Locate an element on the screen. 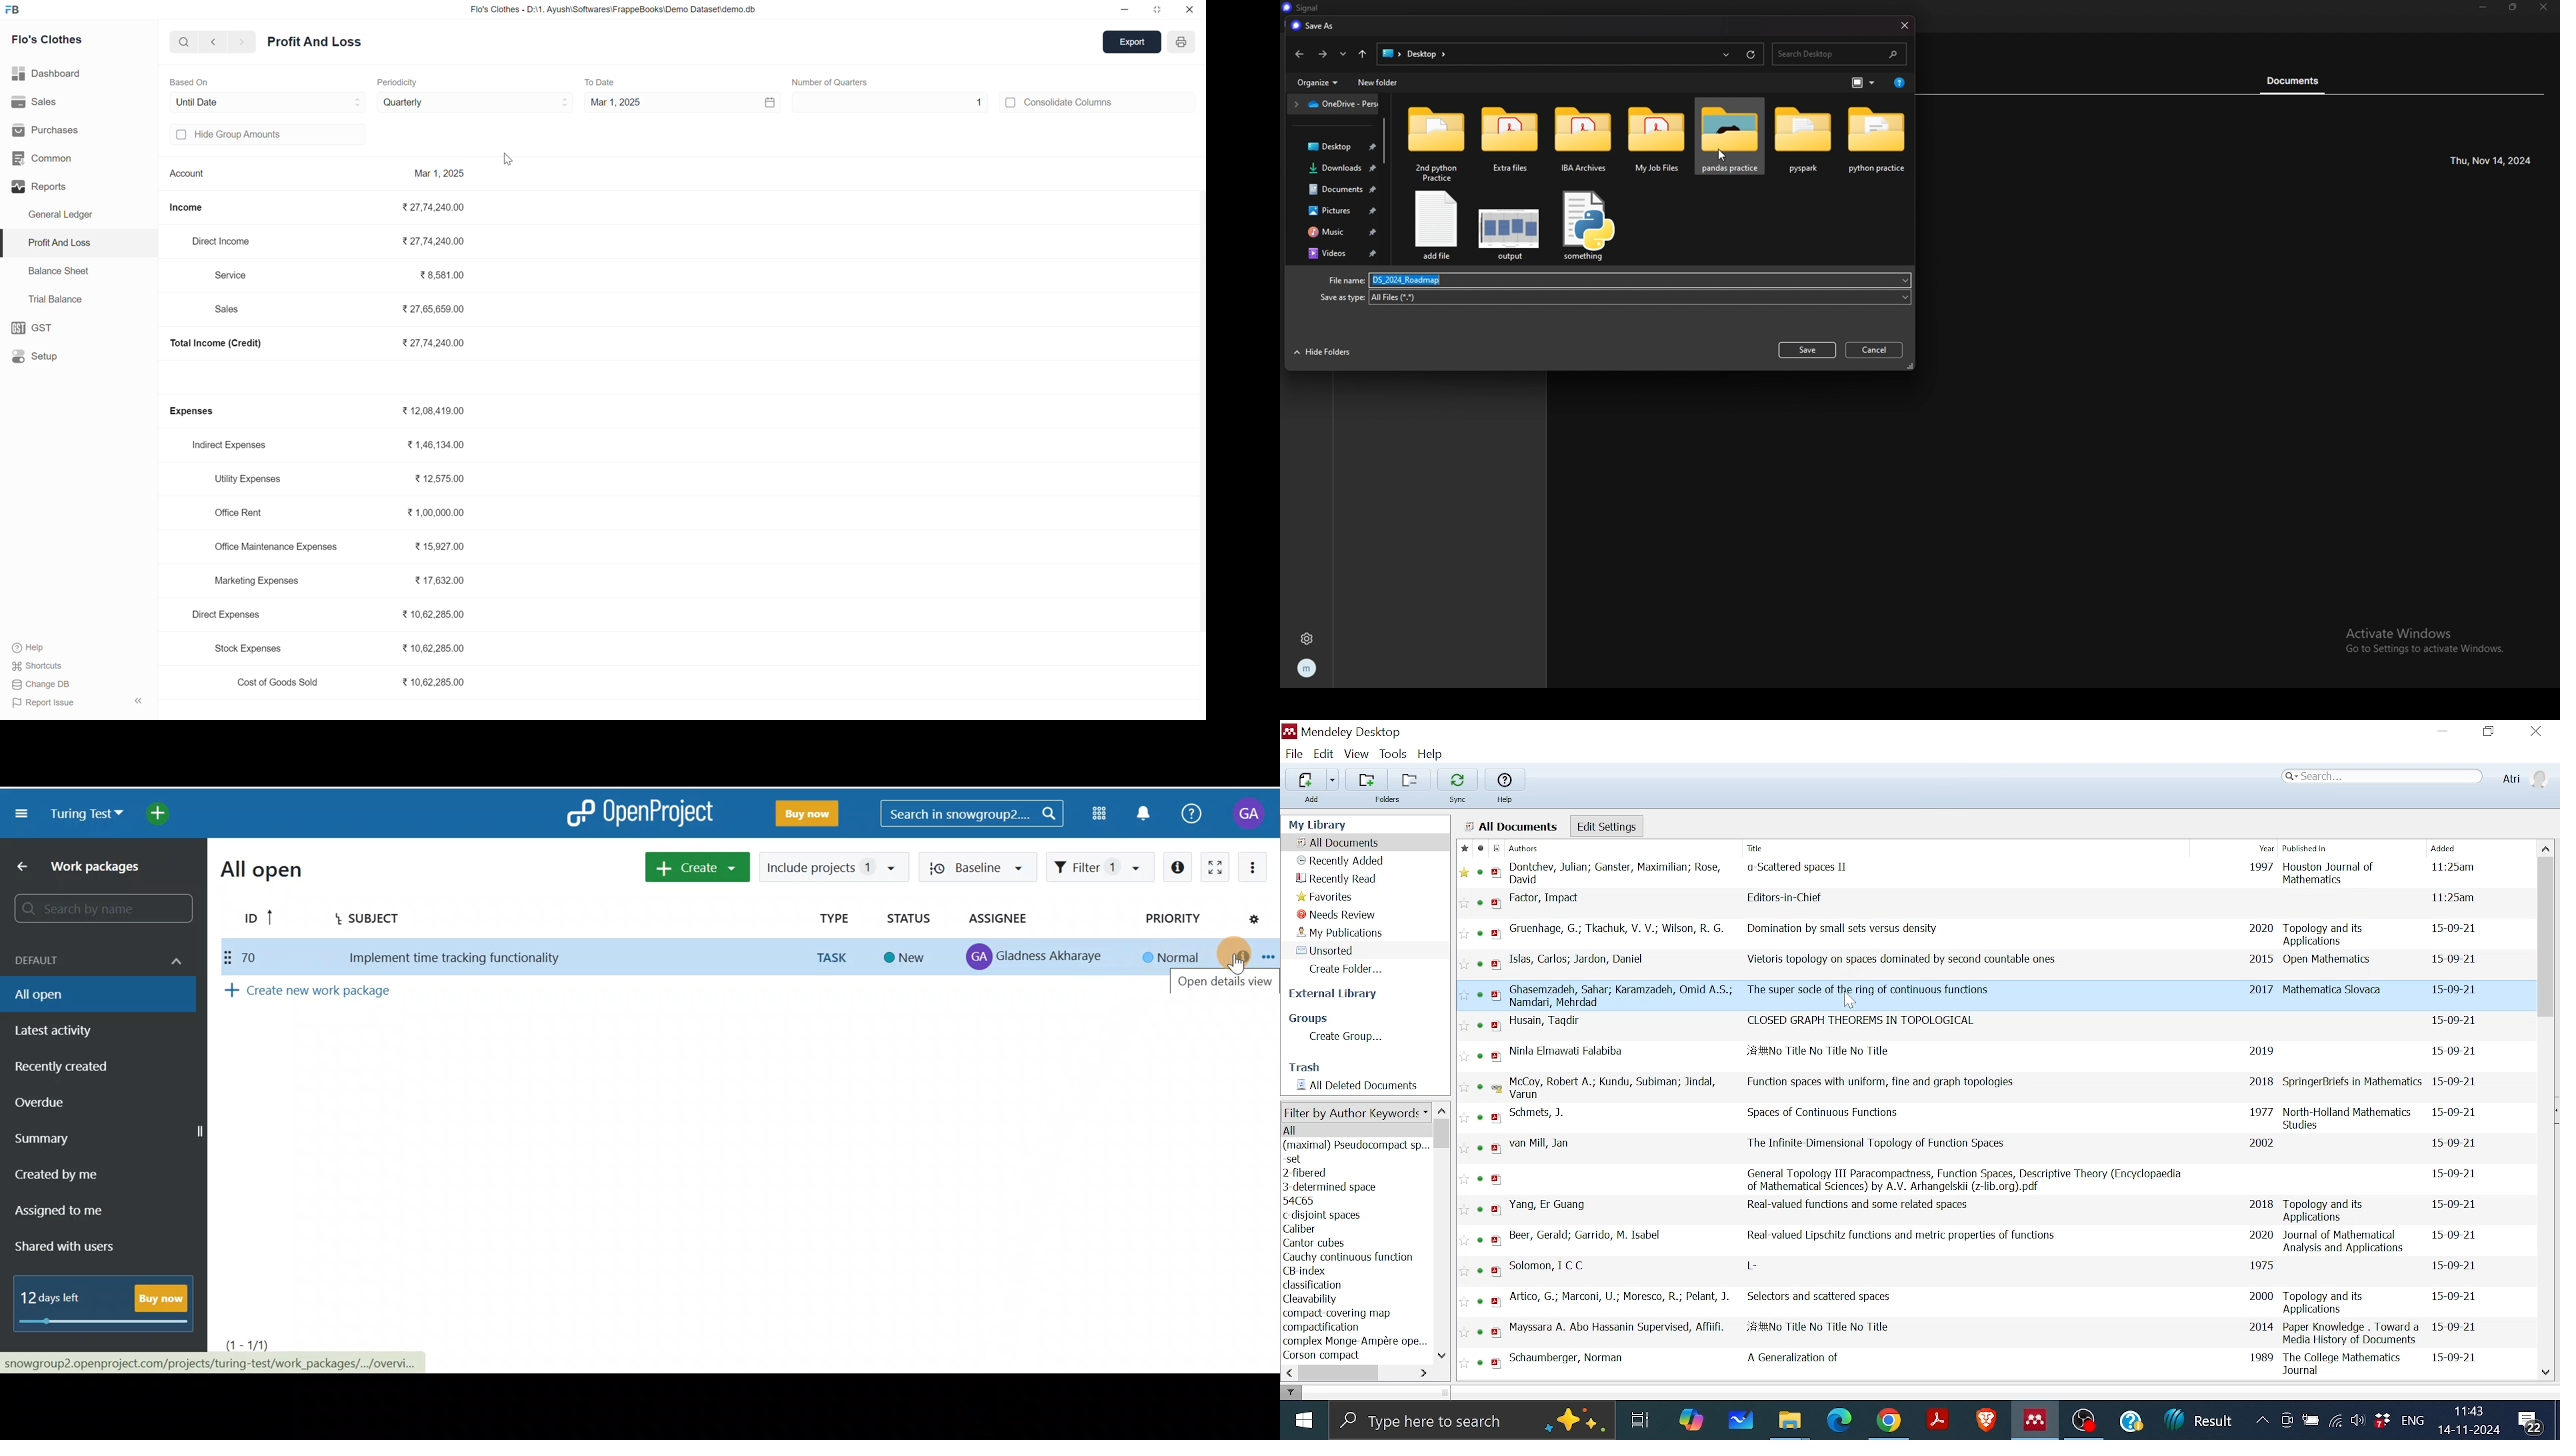 This screenshot has width=2576, height=1456. ₹10,62,285.00 is located at coordinates (431, 646).